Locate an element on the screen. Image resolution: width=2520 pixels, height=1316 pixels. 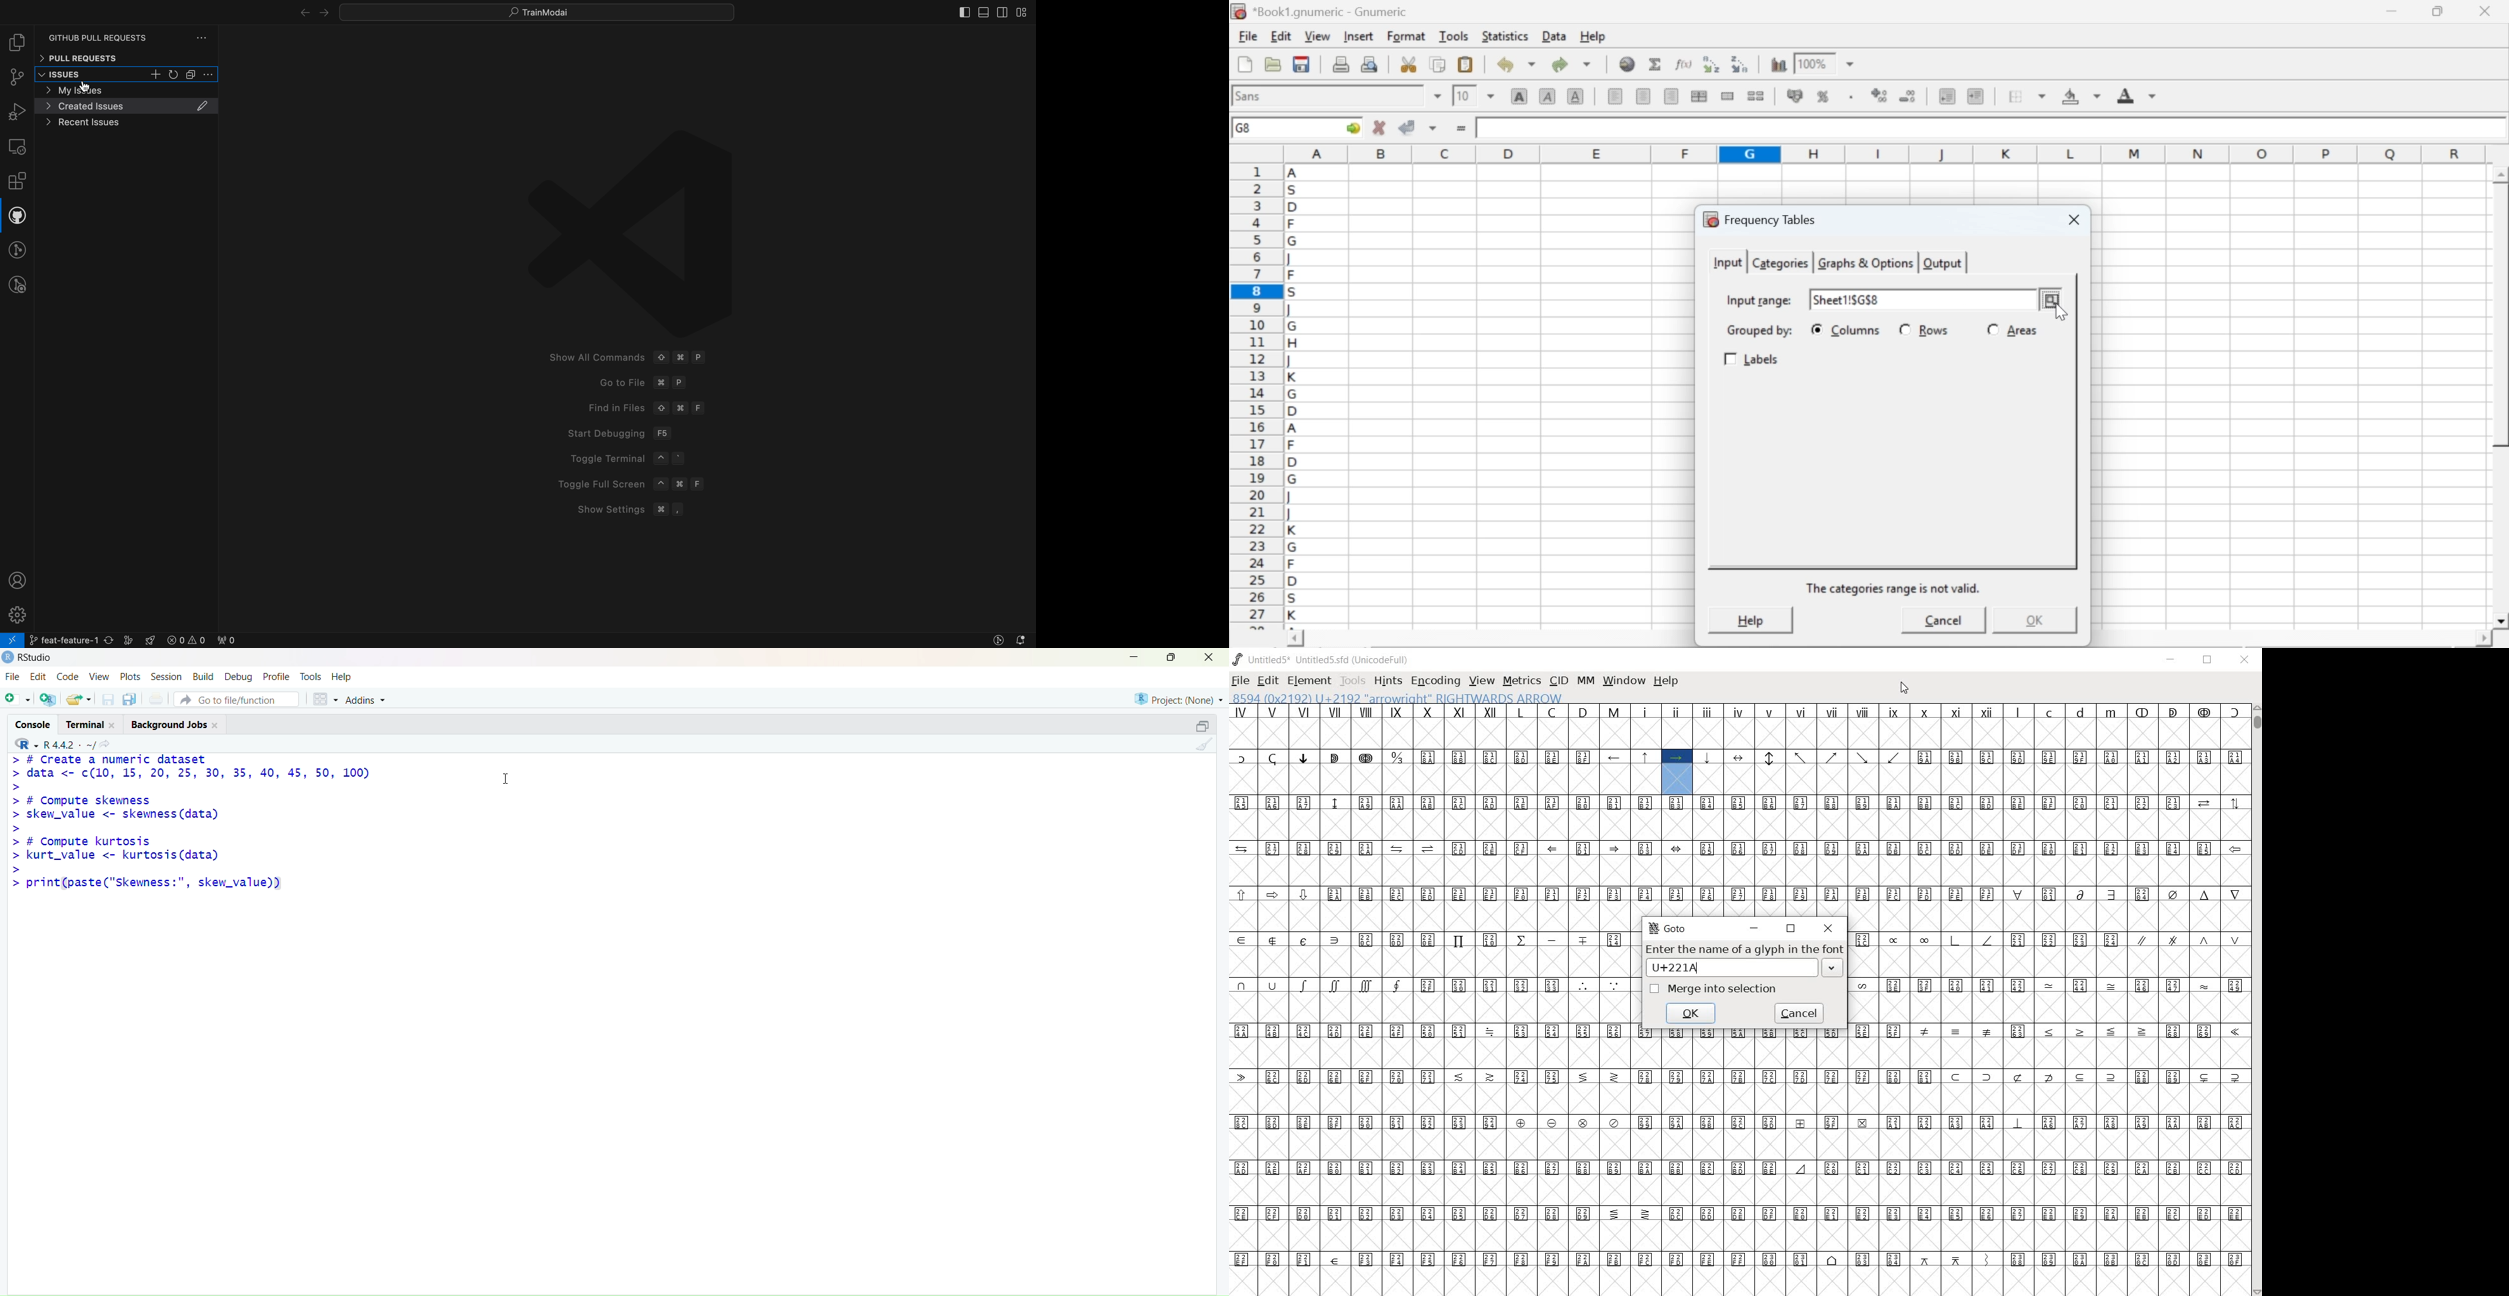
categories is located at coordinates (1779, 263).